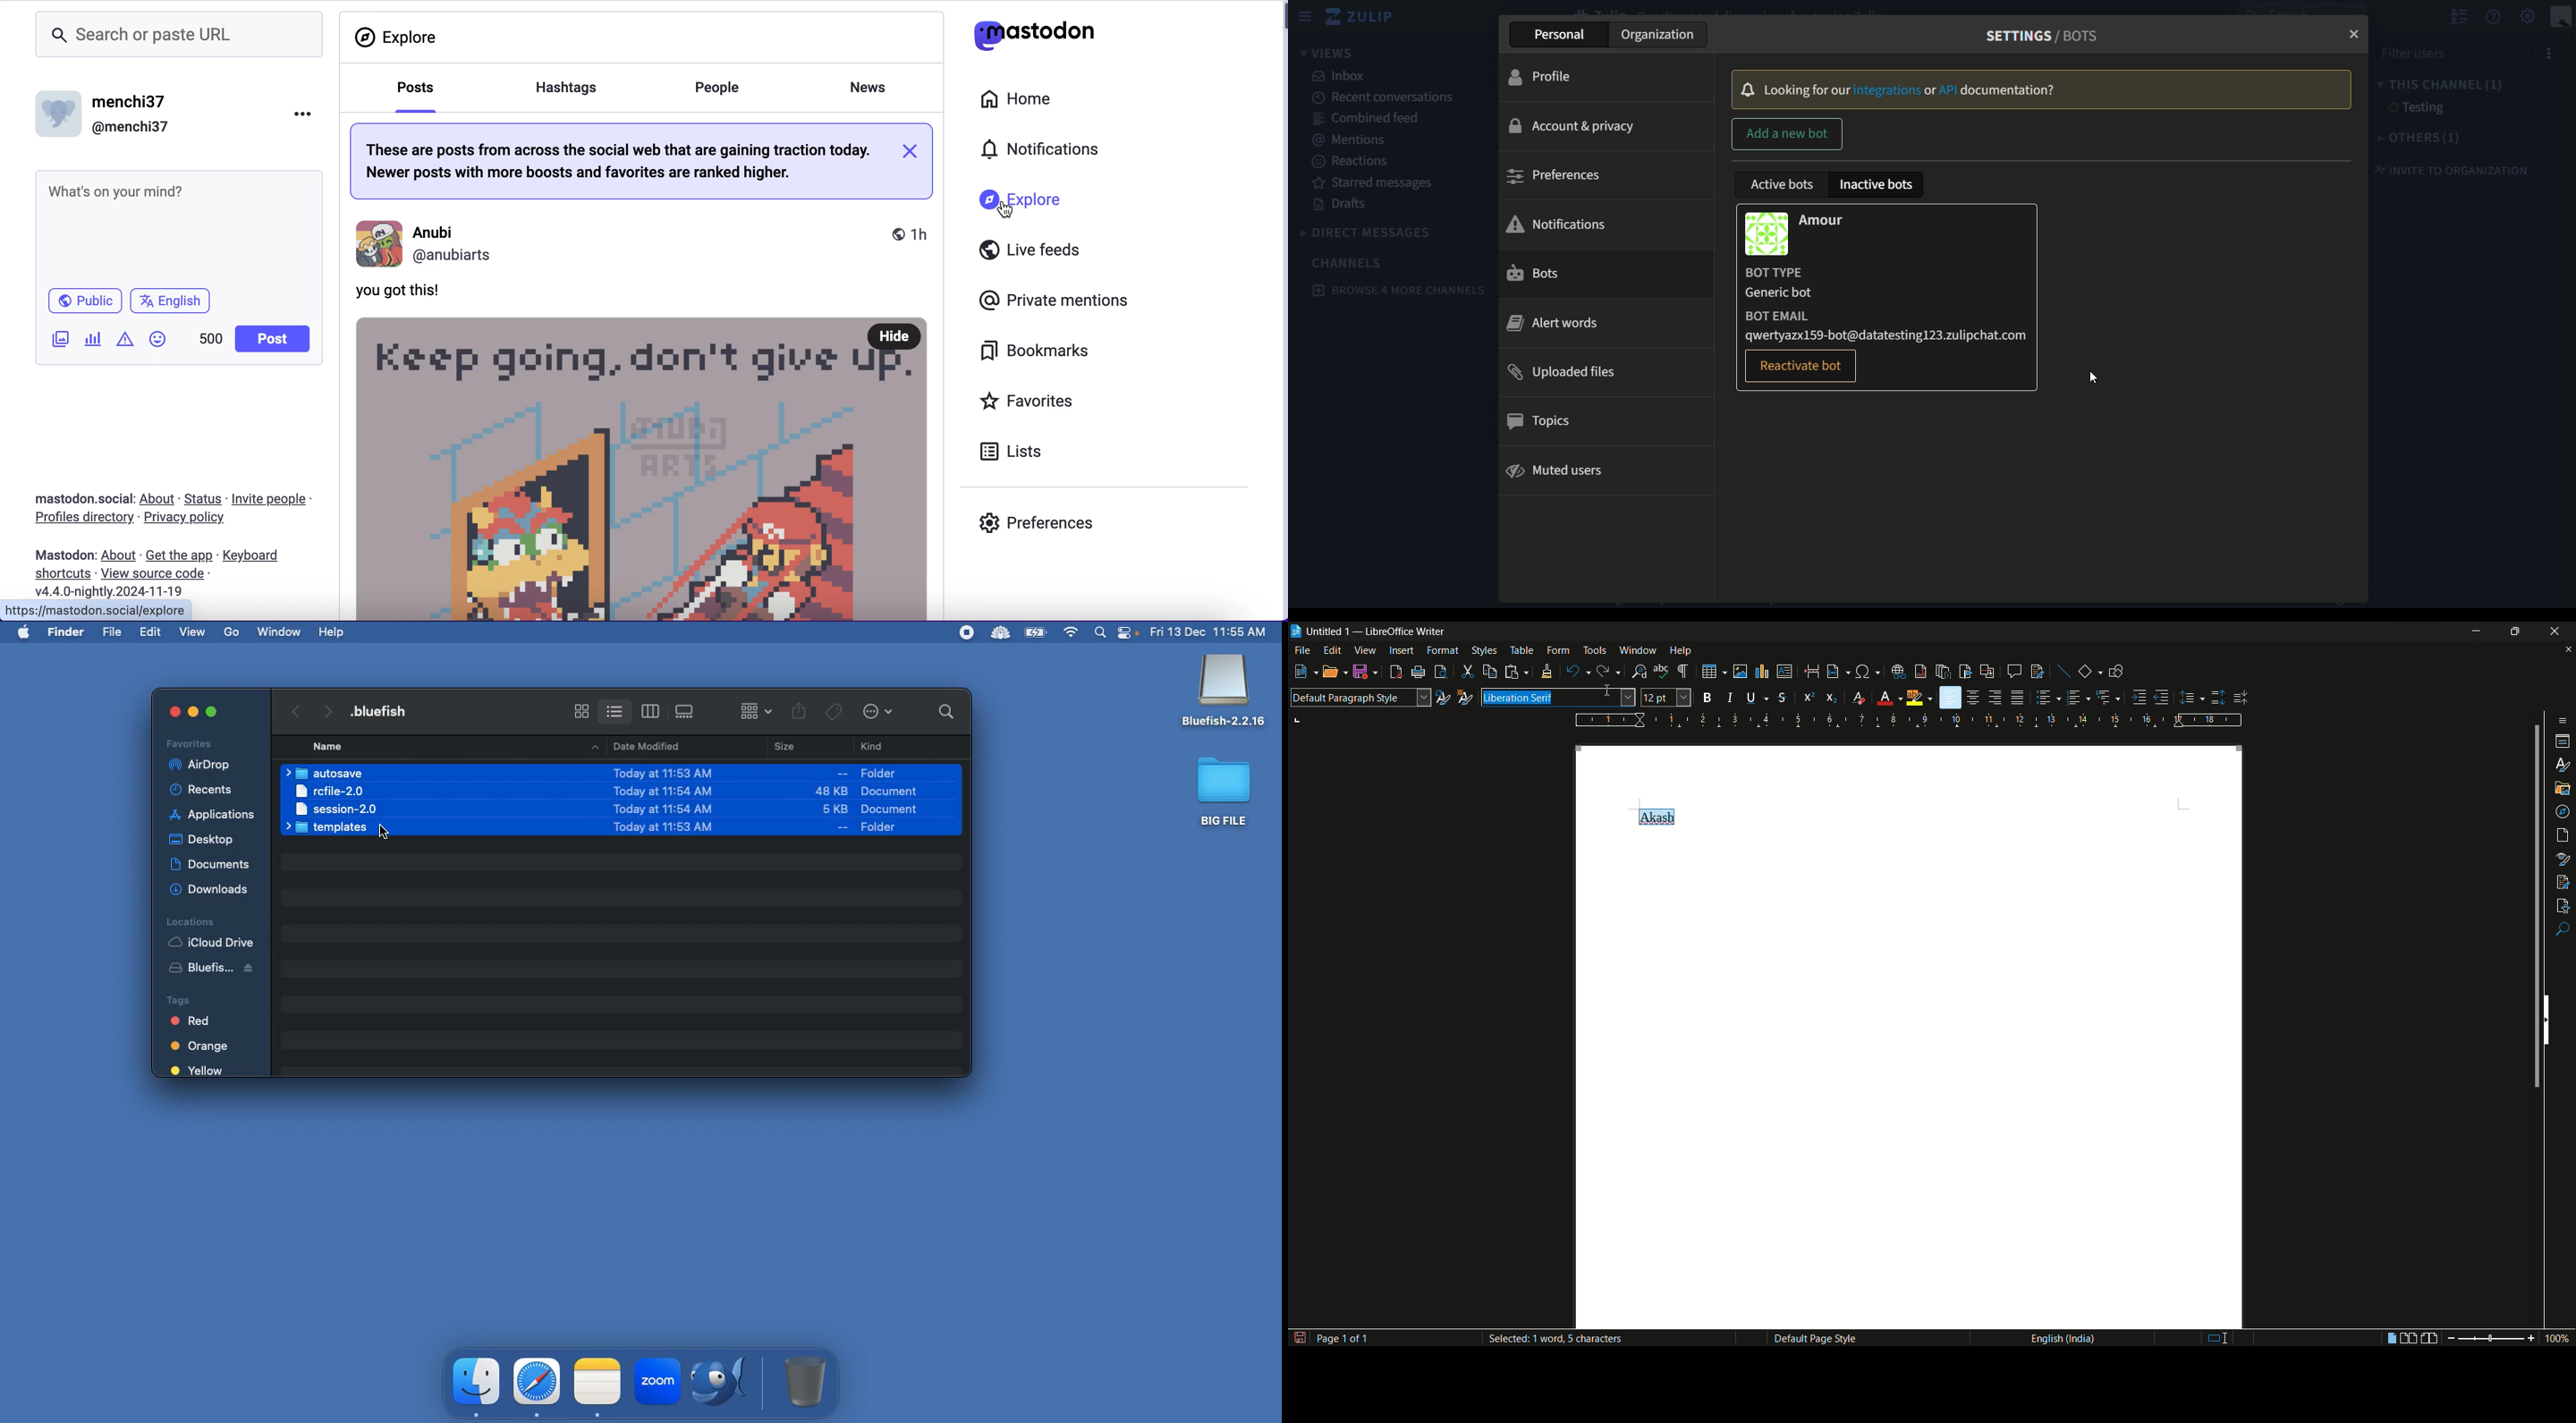  Describe the element at coordinates (332, 790) in the screenshot. I see `rcfile-2.0` at that location.